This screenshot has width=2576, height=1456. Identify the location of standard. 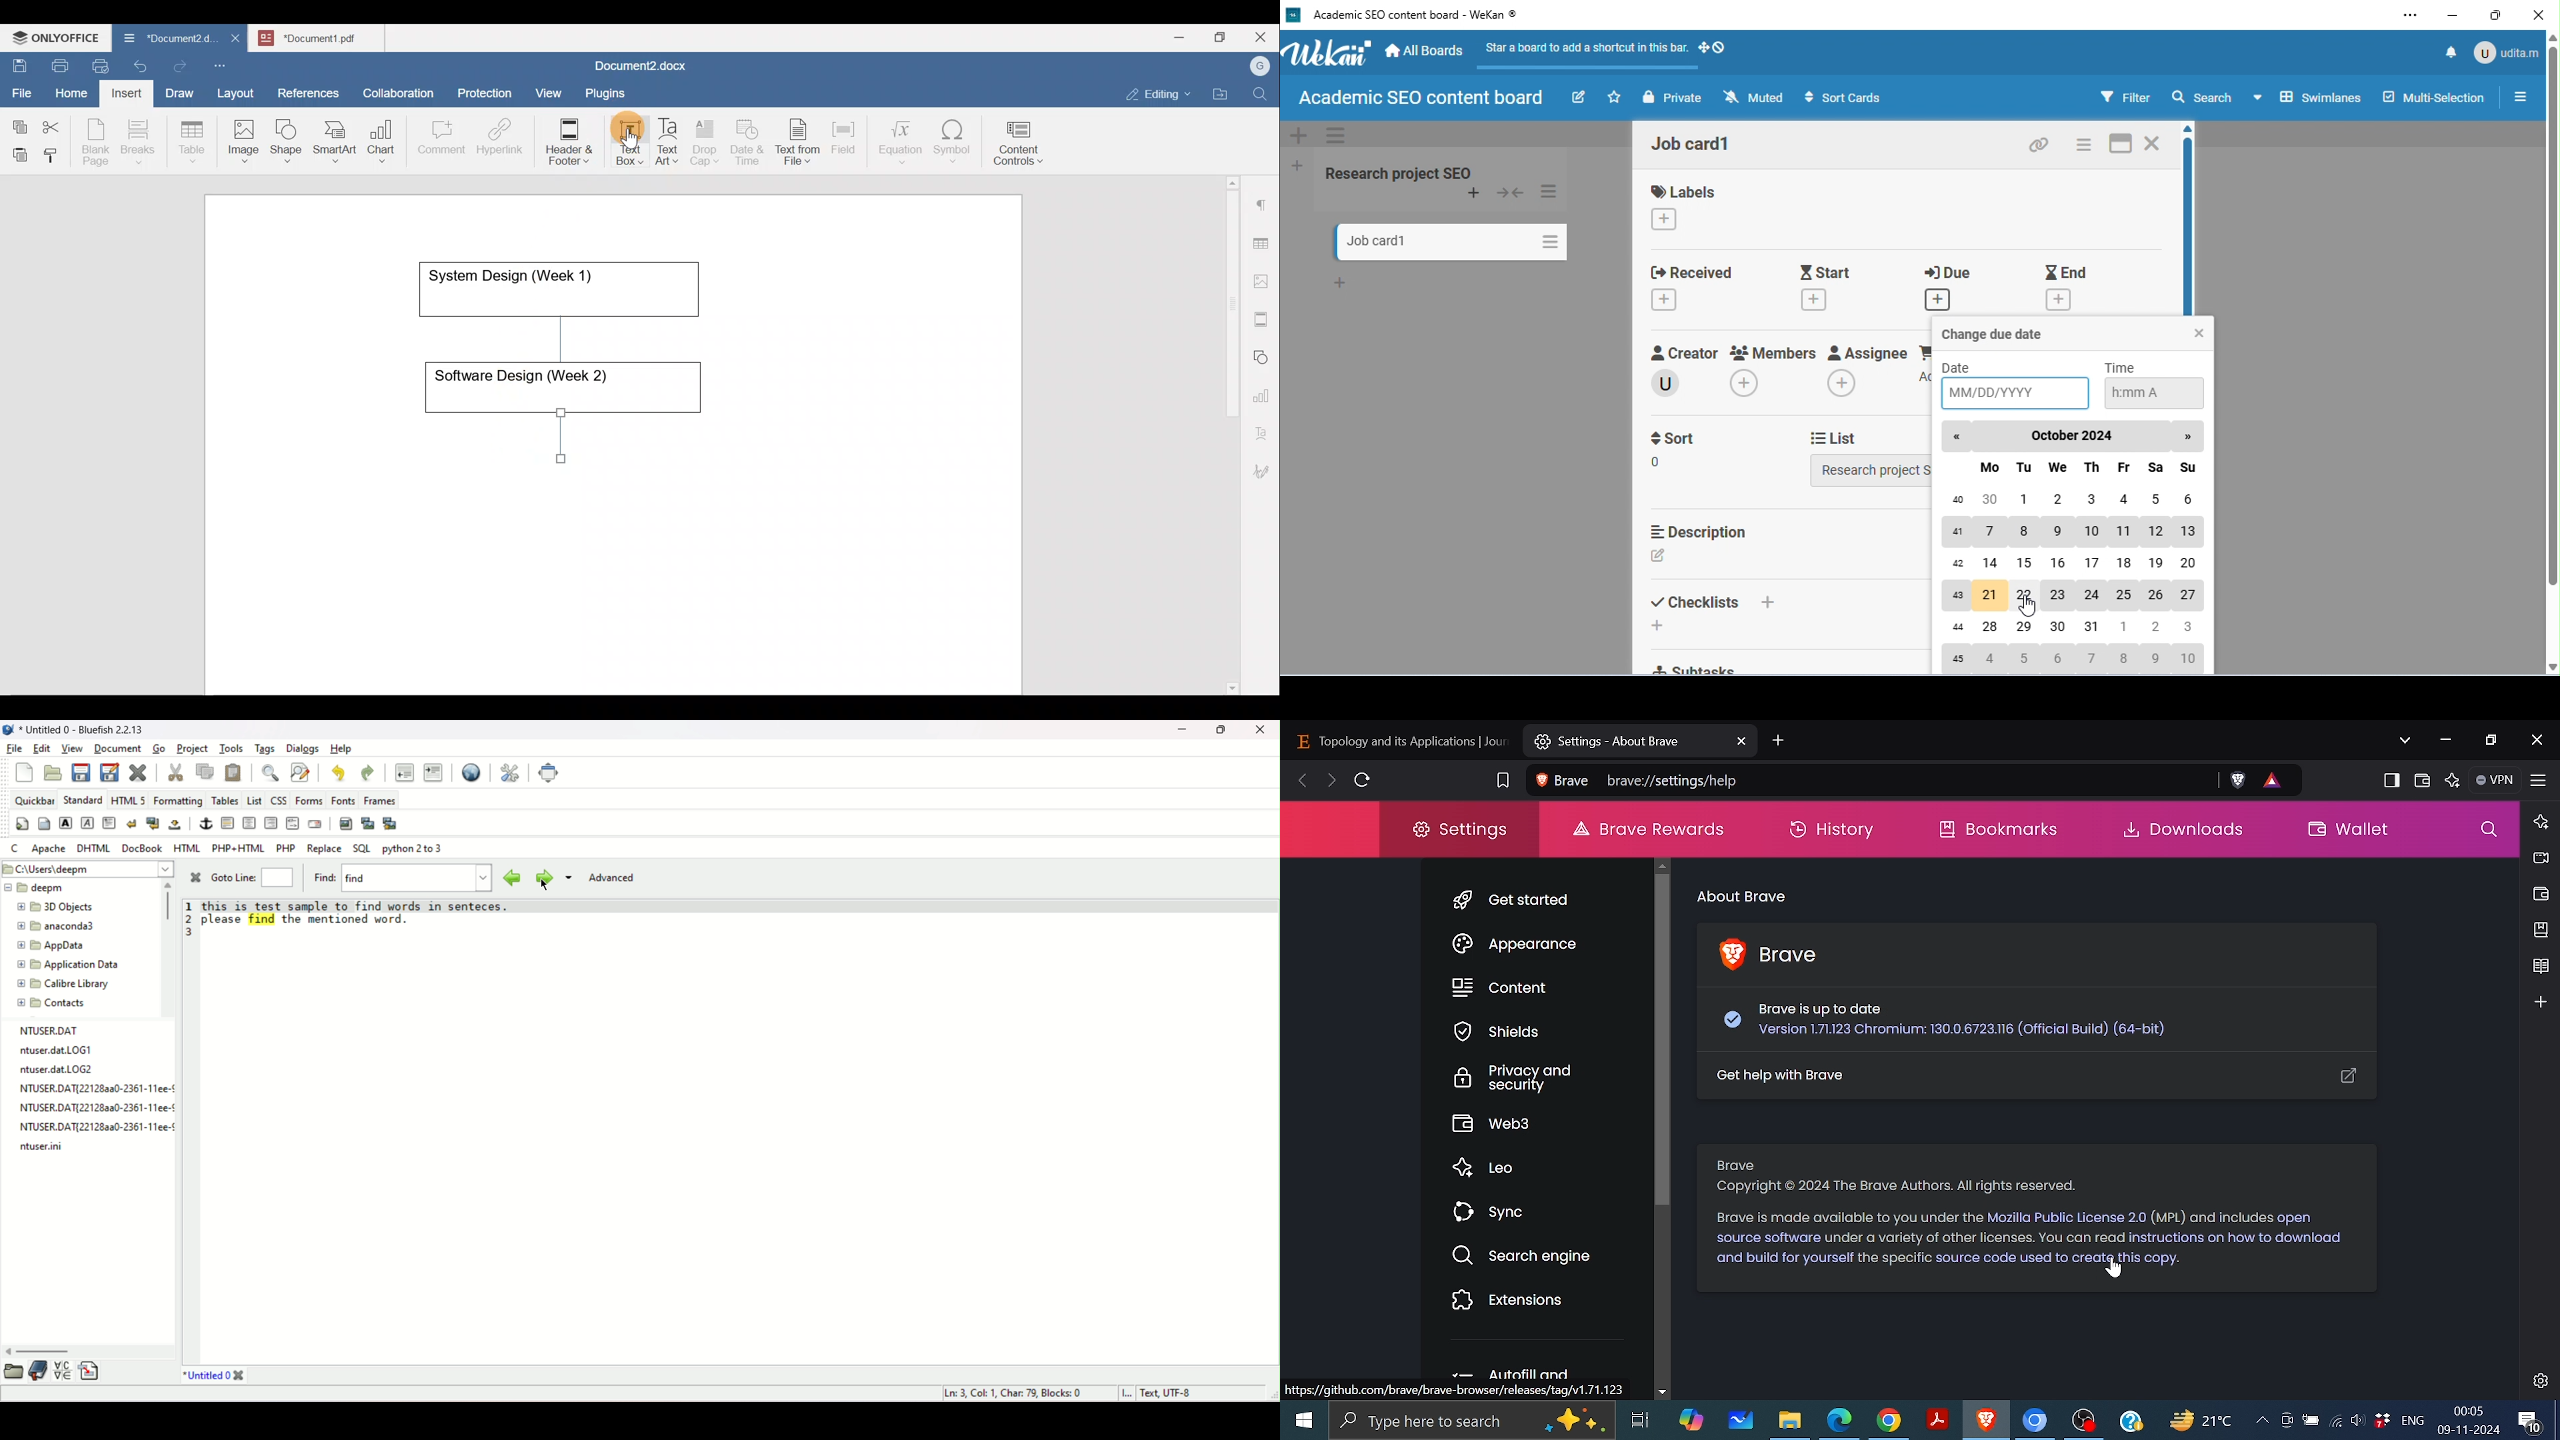
(83, 799).